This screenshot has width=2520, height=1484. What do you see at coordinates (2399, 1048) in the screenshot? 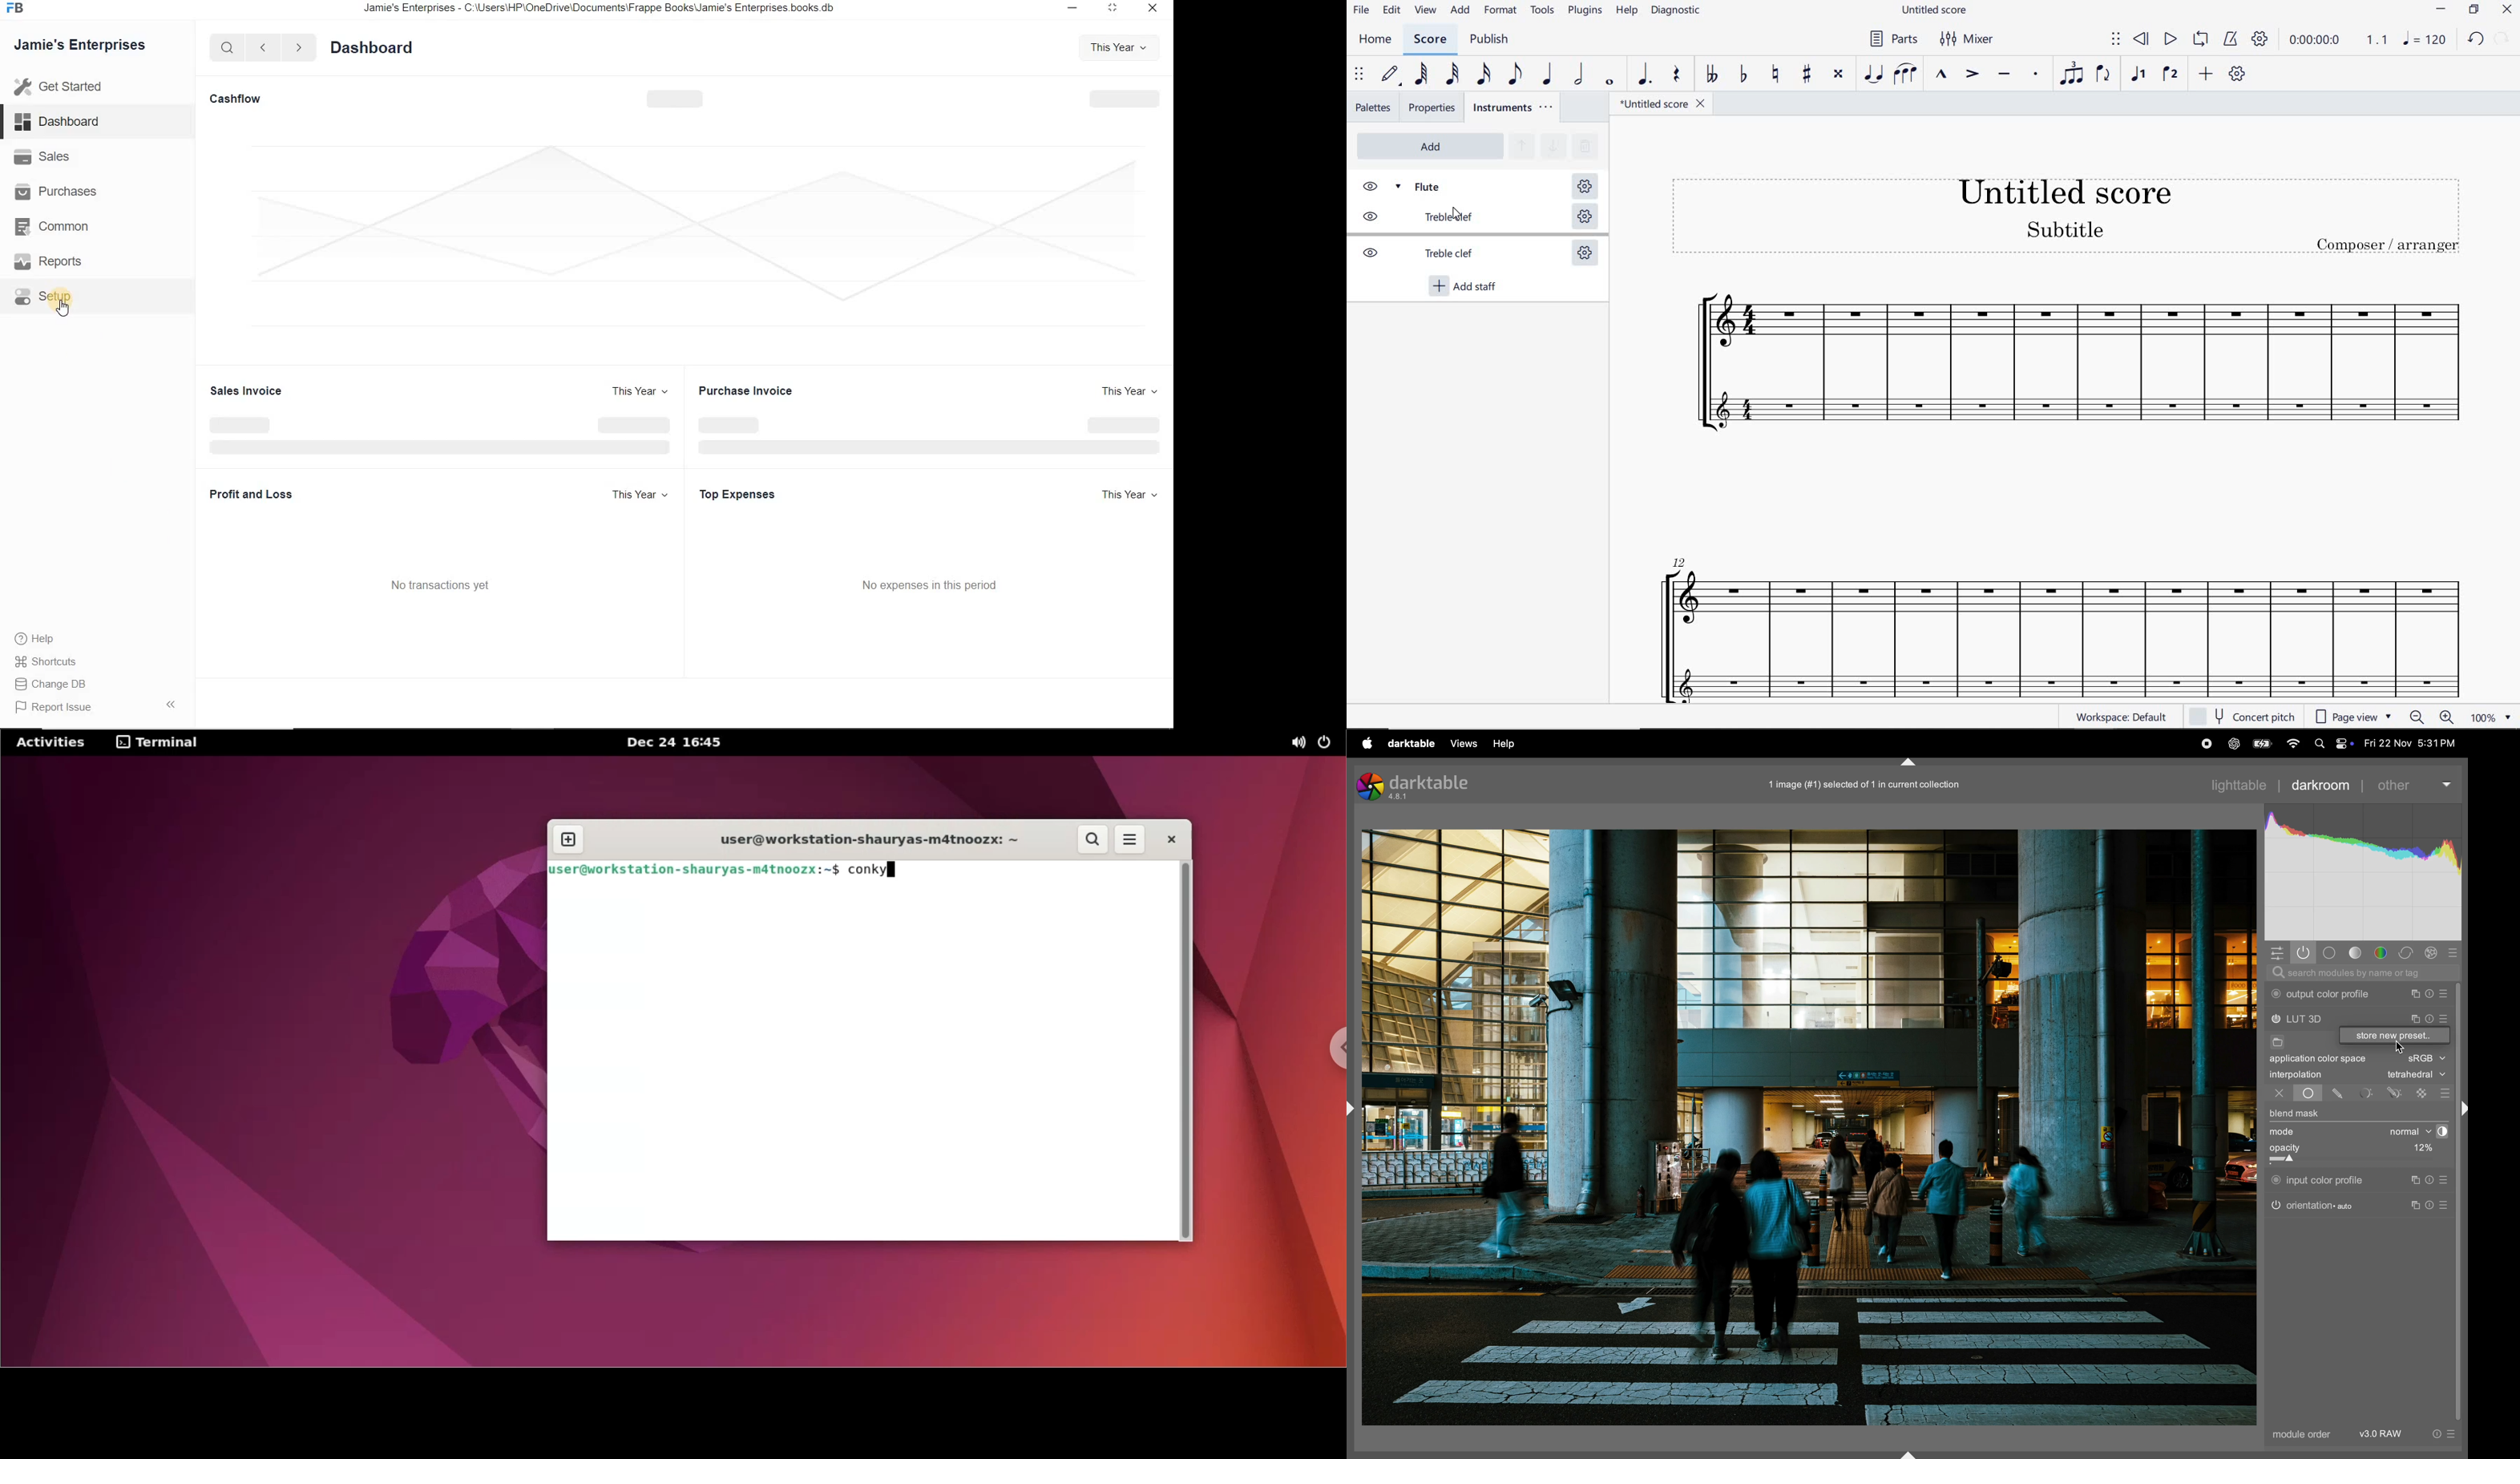
I see `cursor` at bounding box center [2399, 1048].